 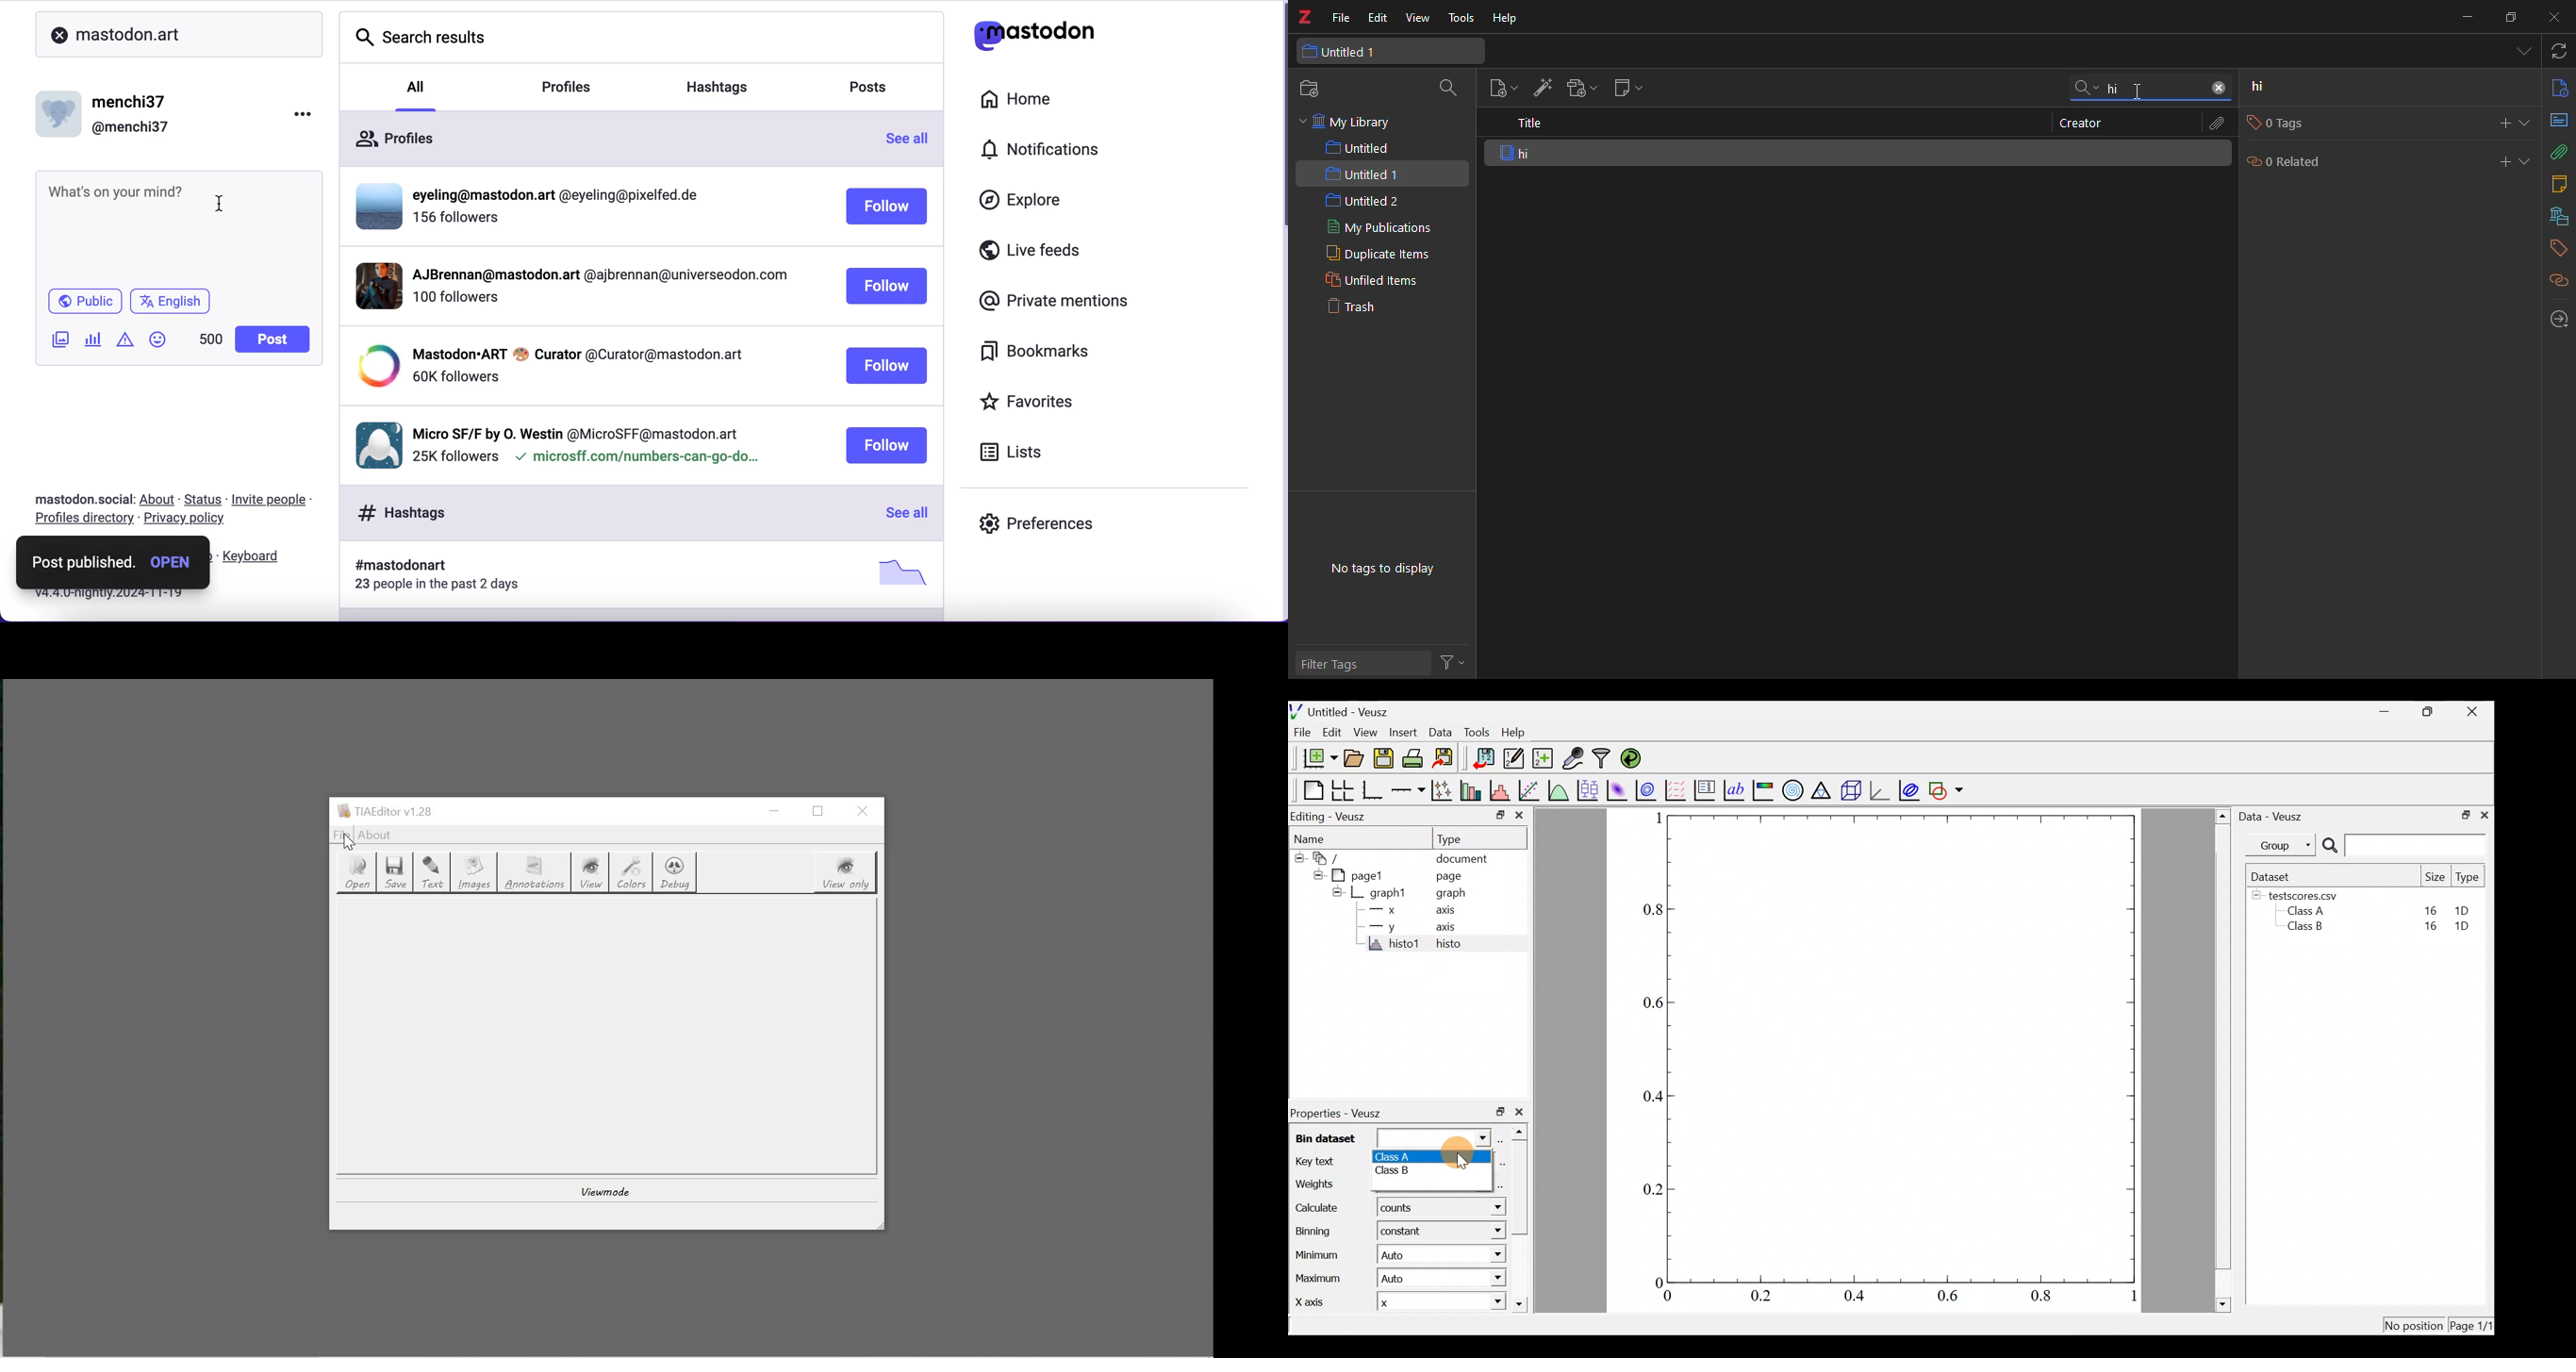 What do you see at coordinates (1531, 124) in the screenshot?
I see `title` at bounding box center [1531, 124].